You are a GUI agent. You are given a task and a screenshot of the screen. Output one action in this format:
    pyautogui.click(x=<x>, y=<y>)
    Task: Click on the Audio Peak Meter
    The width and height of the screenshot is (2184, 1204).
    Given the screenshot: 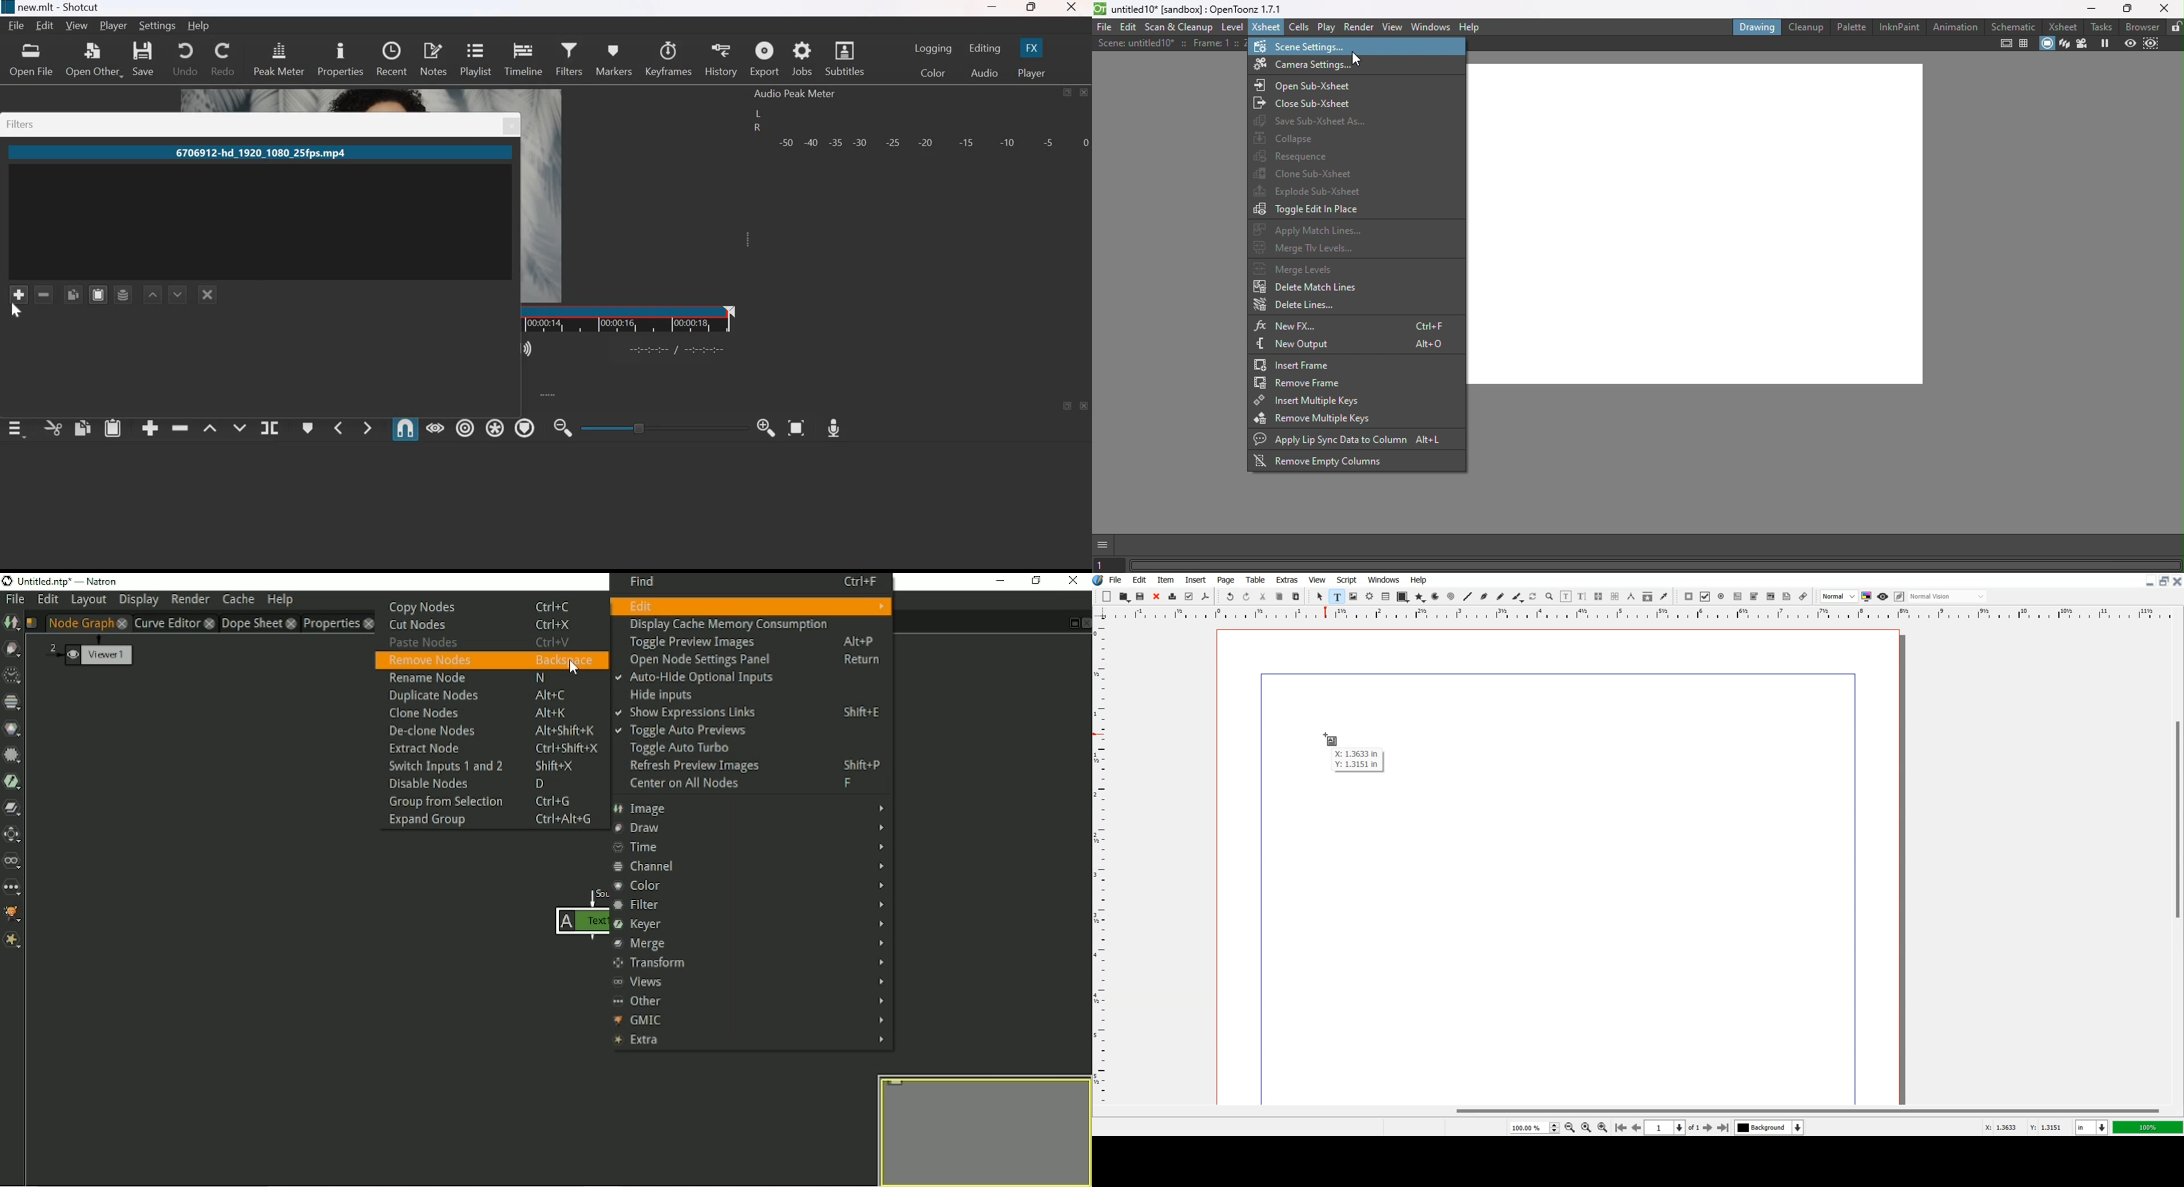 What is the action you would take?
    pyautogui.click(x=795, y=94)
    